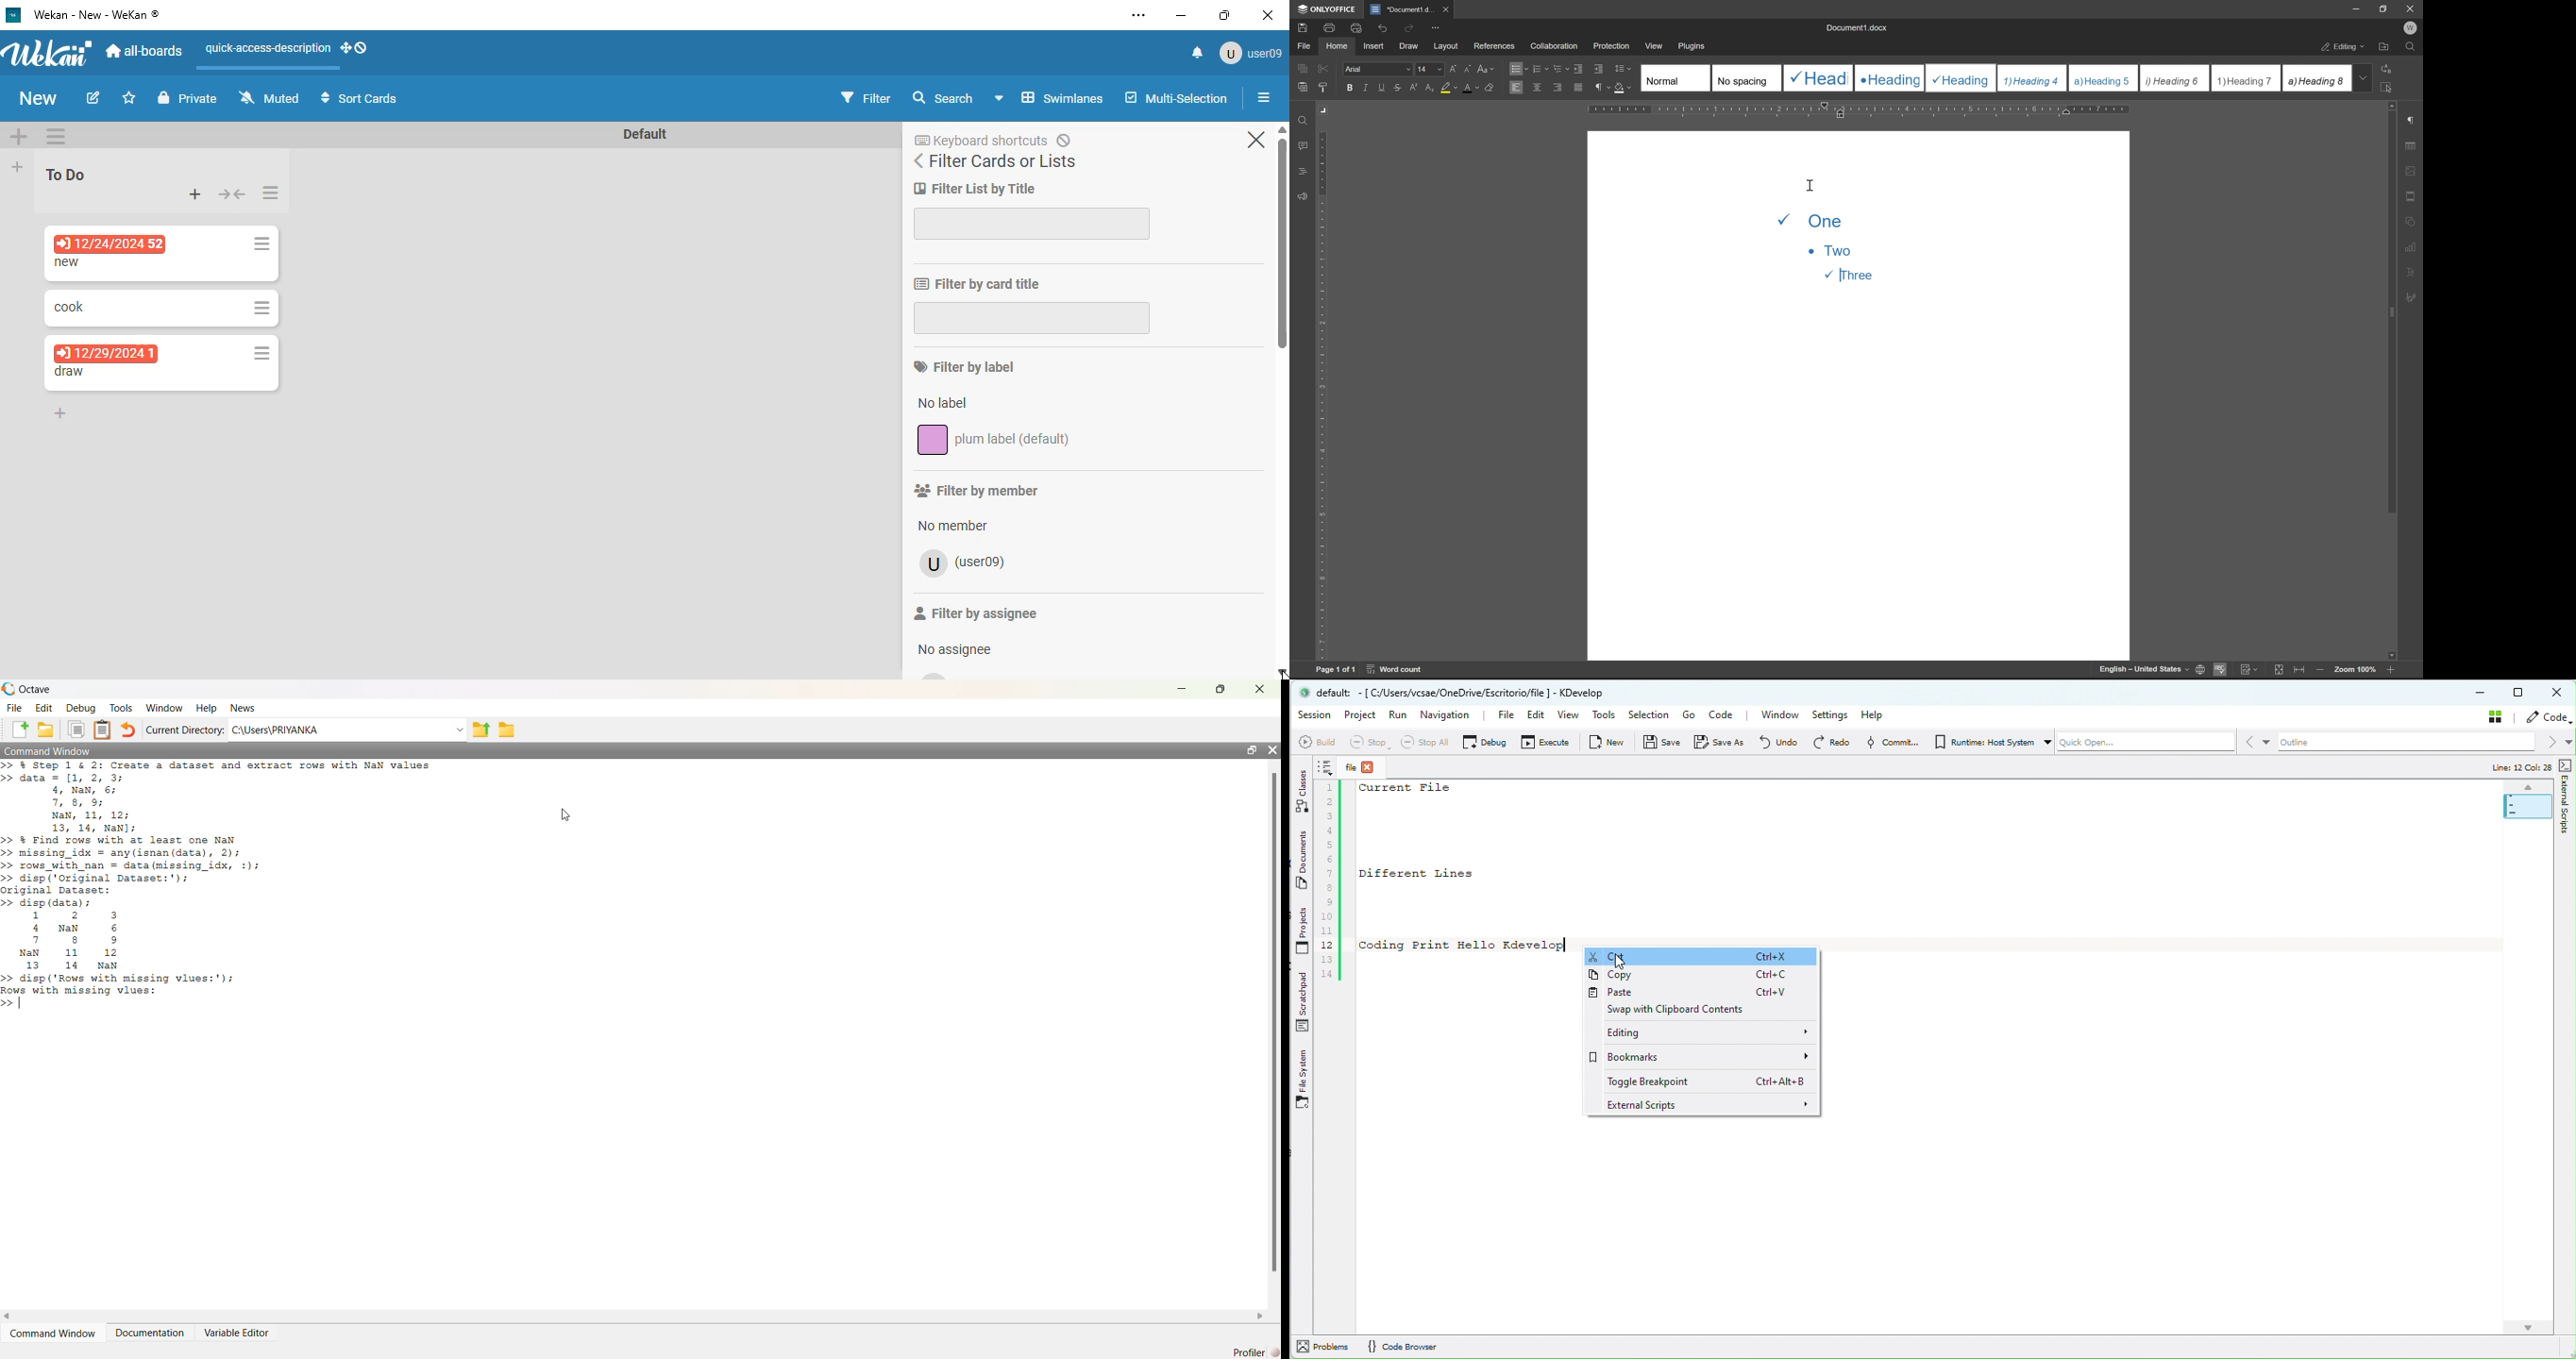 This screenshot has height=1372, width=2576. Describe the element at coordinates (2411, 120) in the screenshot. I see `paragraph settings` at that location.